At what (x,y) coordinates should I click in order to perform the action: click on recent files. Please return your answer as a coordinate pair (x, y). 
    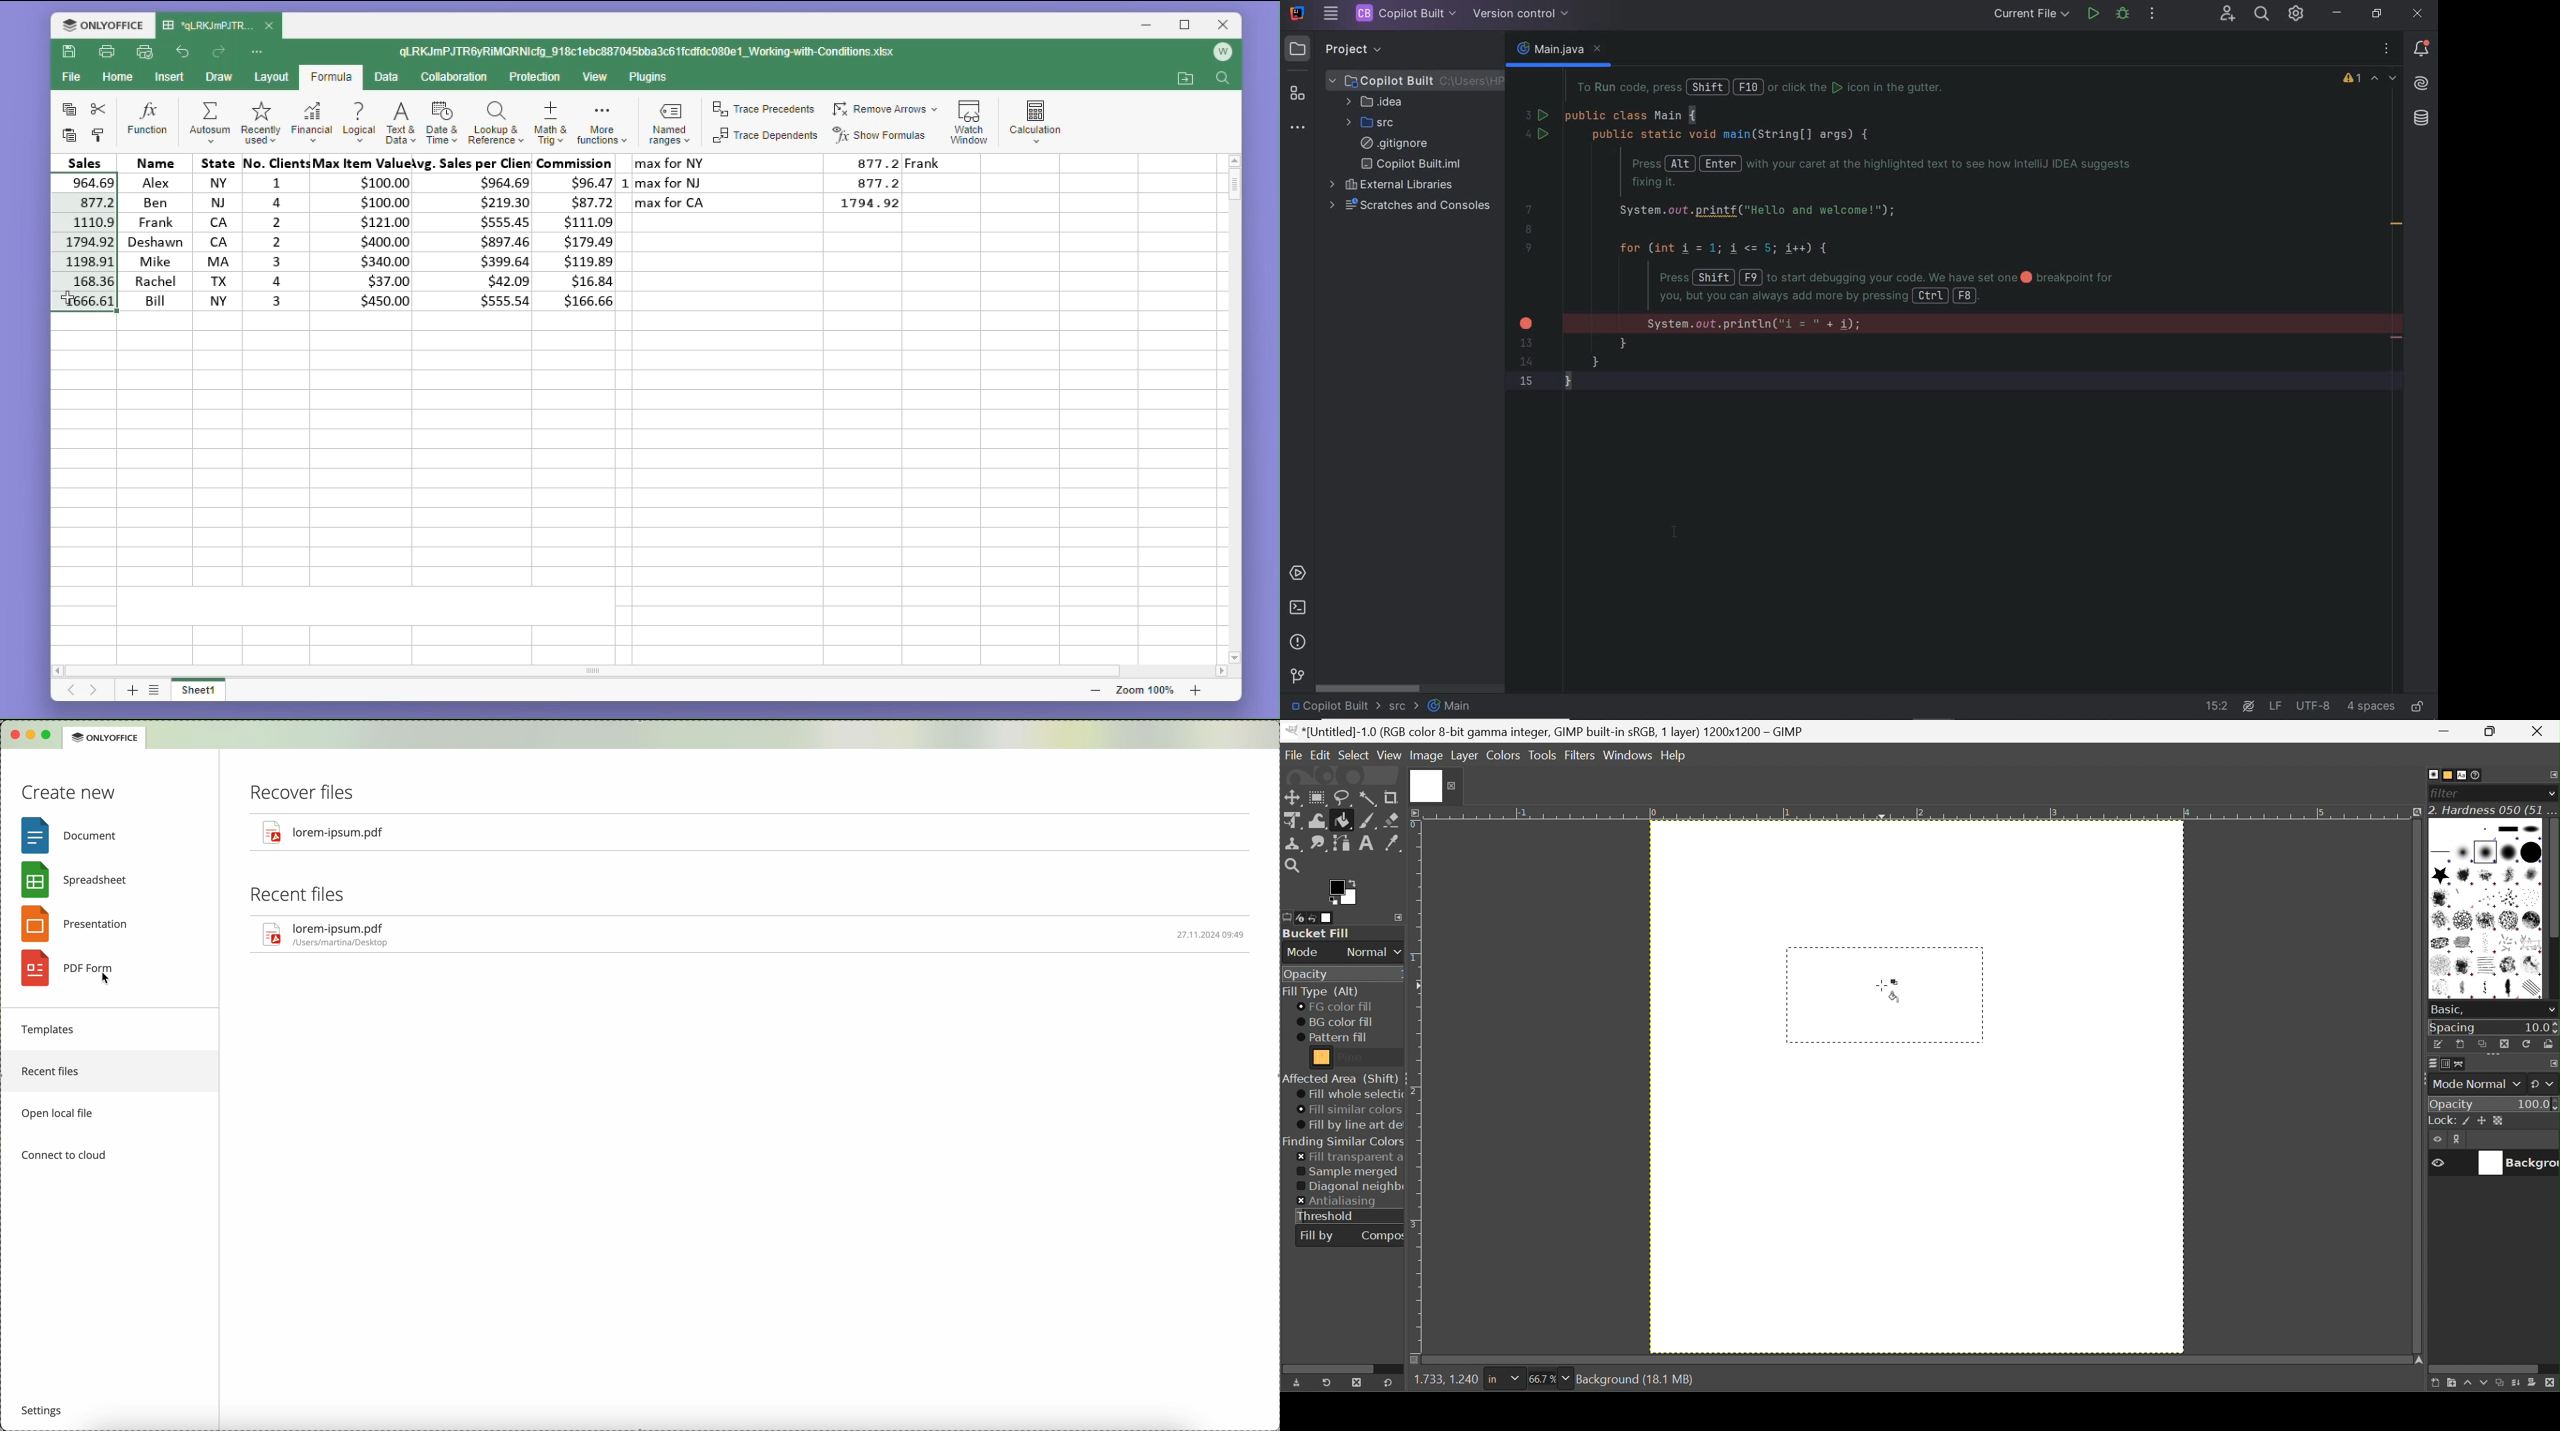
    Looking at the image, I should click on (111, 1072).